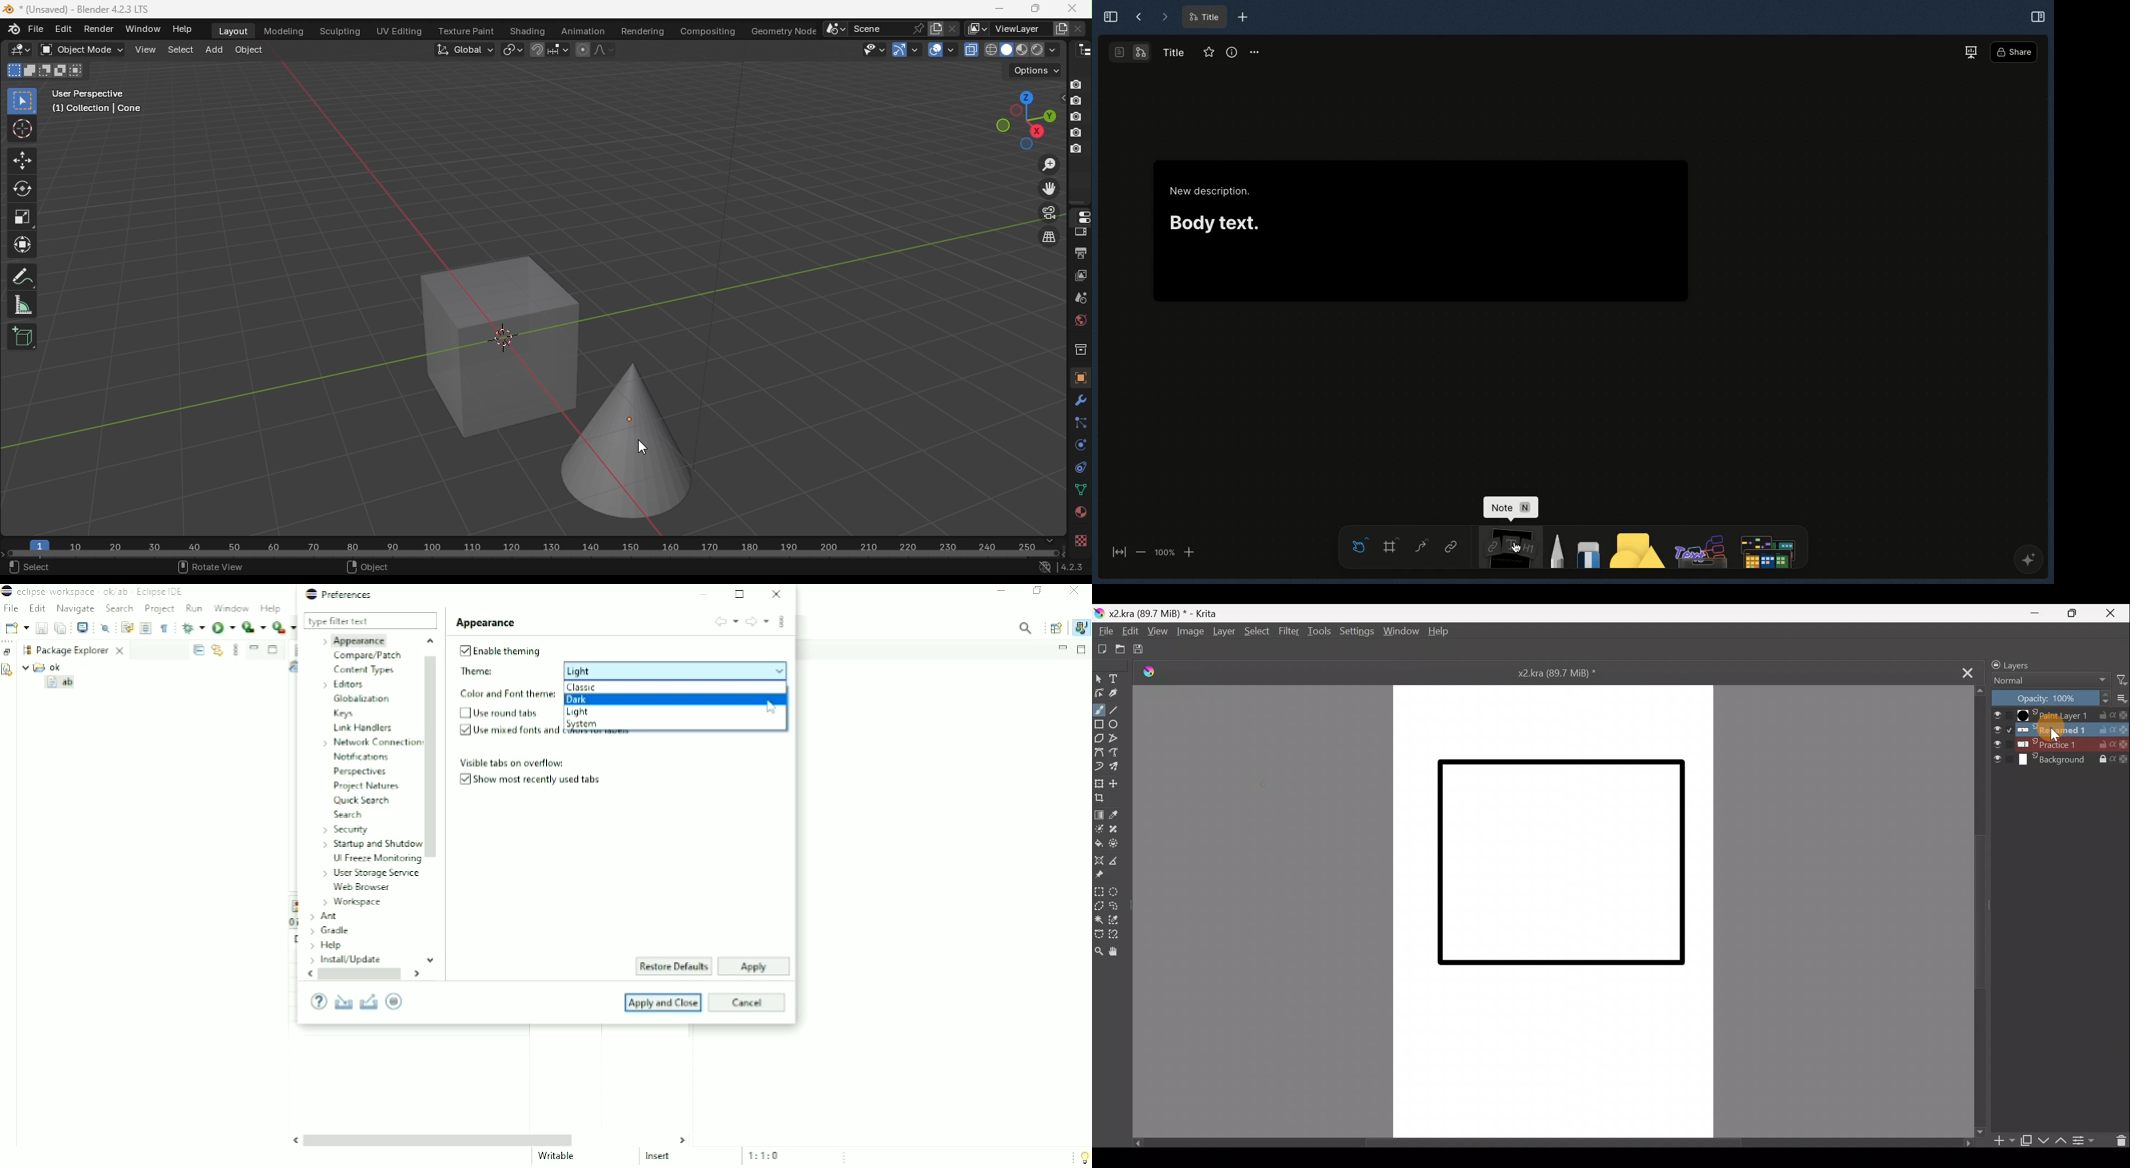  I want to click on Editor type, so click(1084, 48).